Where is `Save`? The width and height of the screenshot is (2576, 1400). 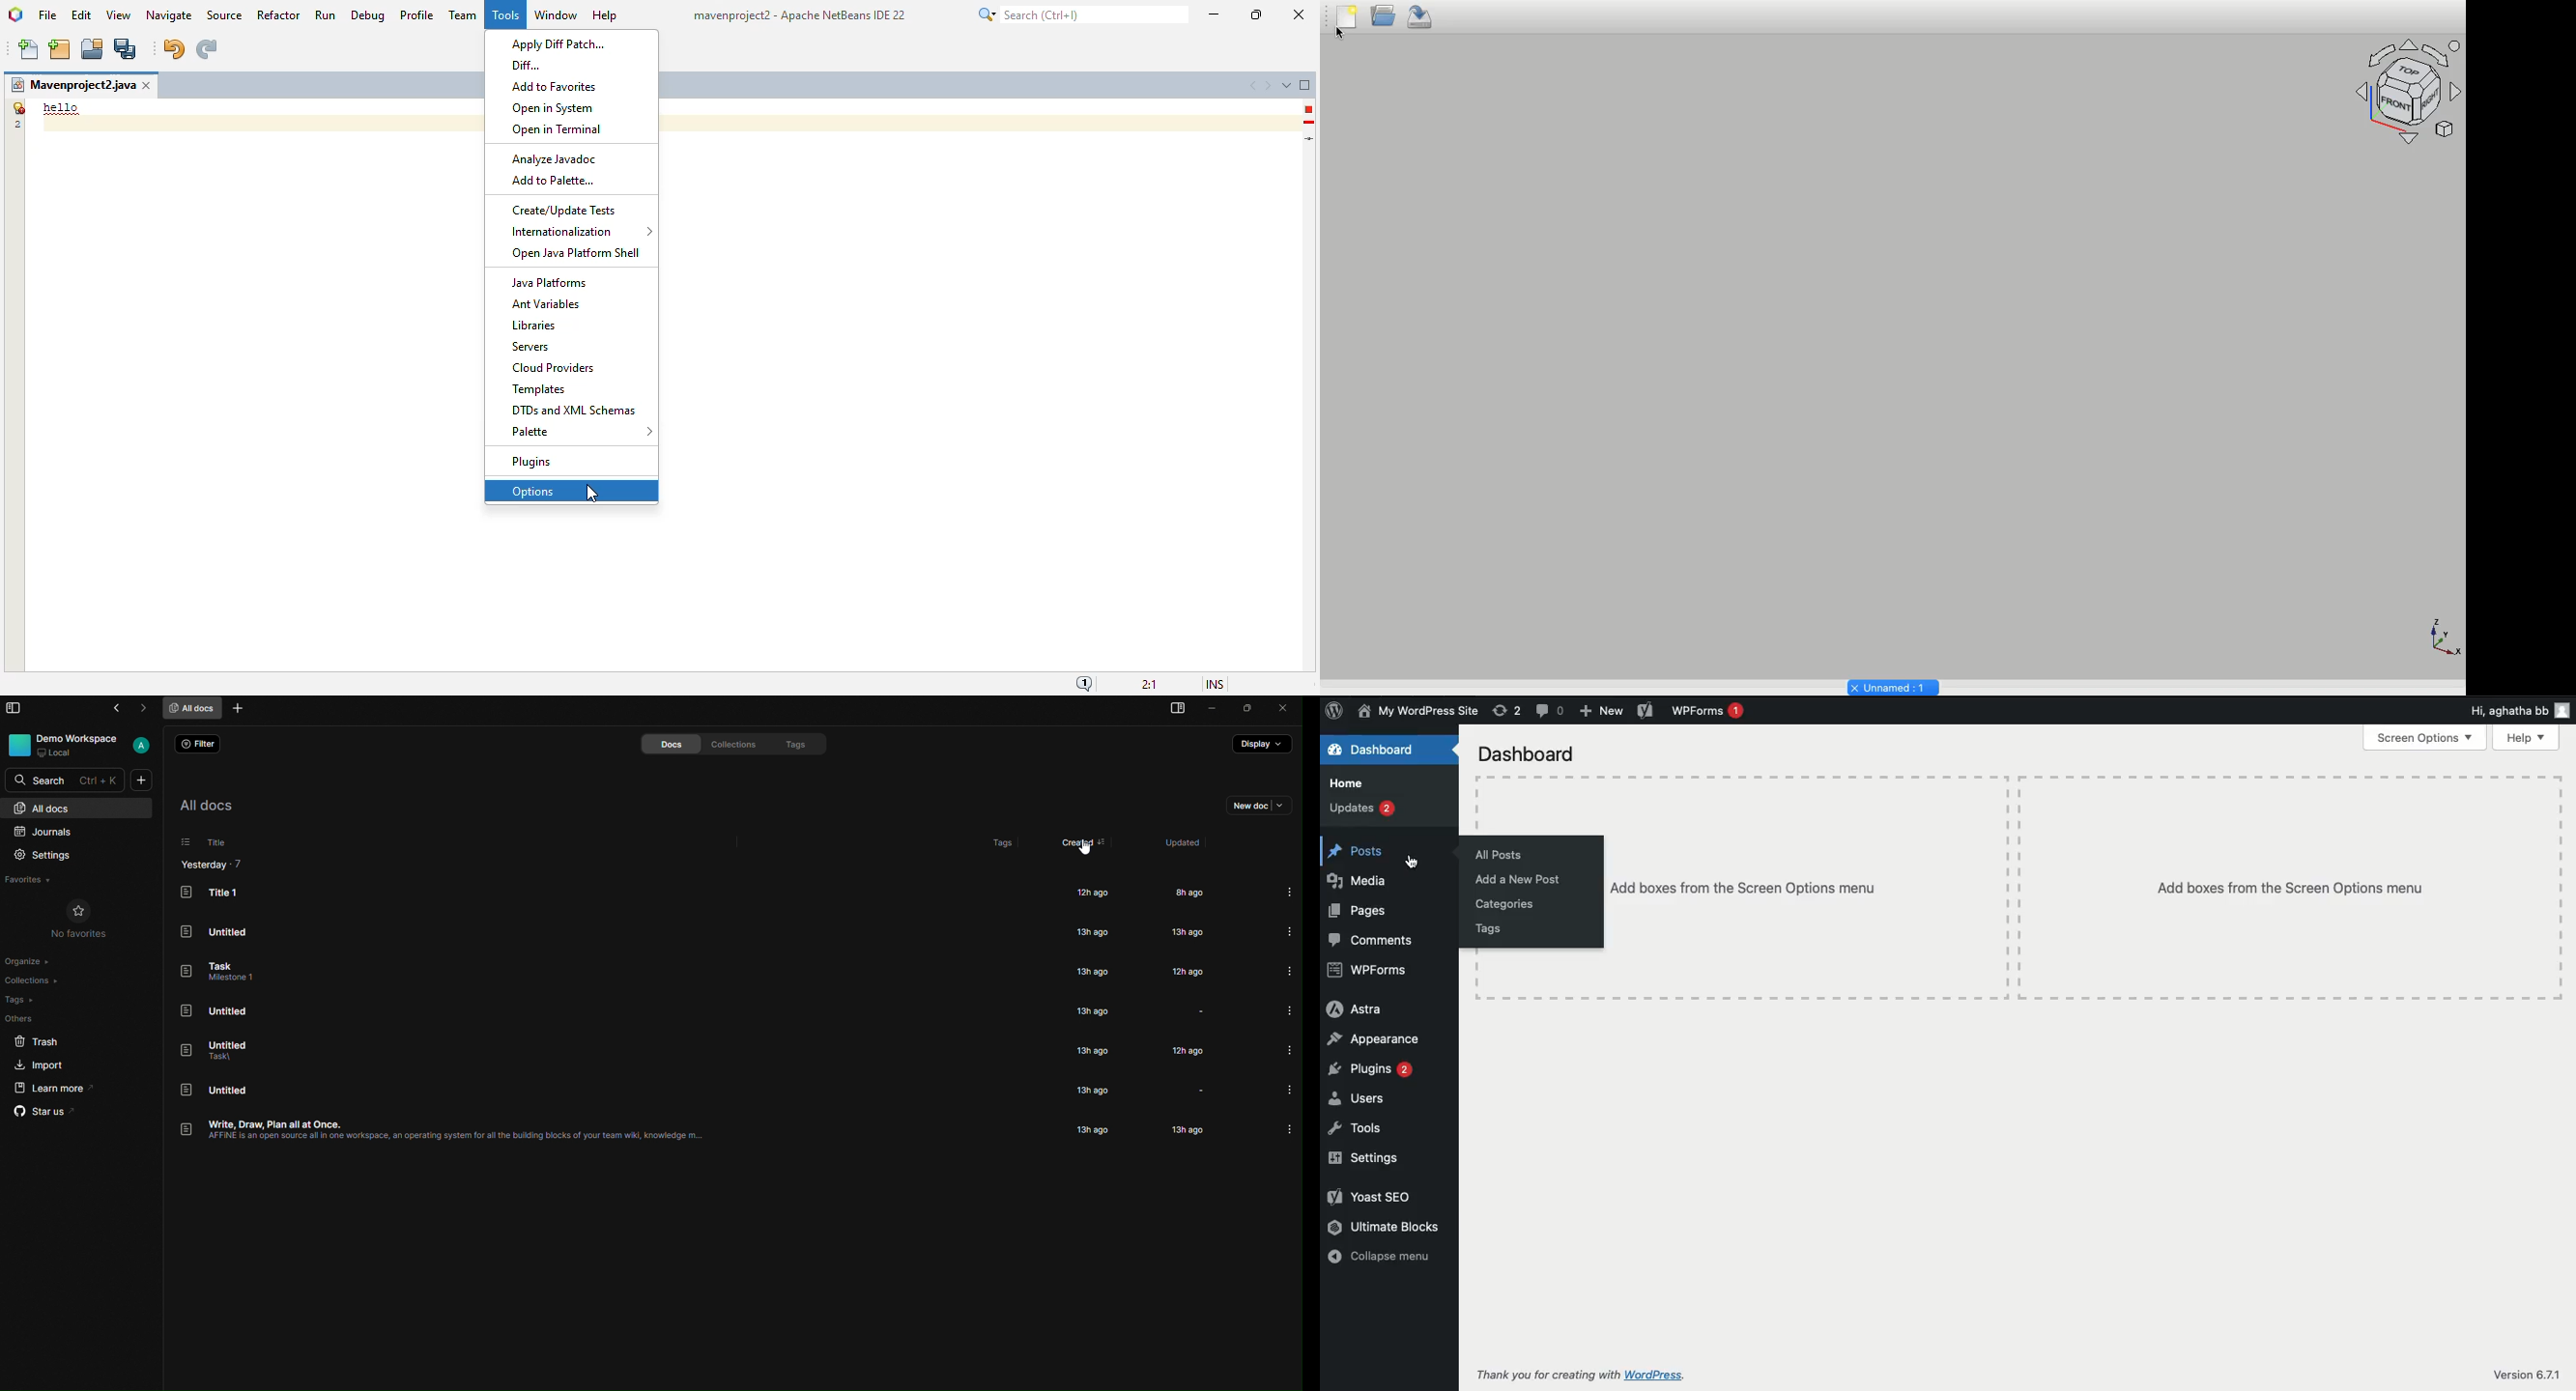 Save is located at coordinates (1422, 18).